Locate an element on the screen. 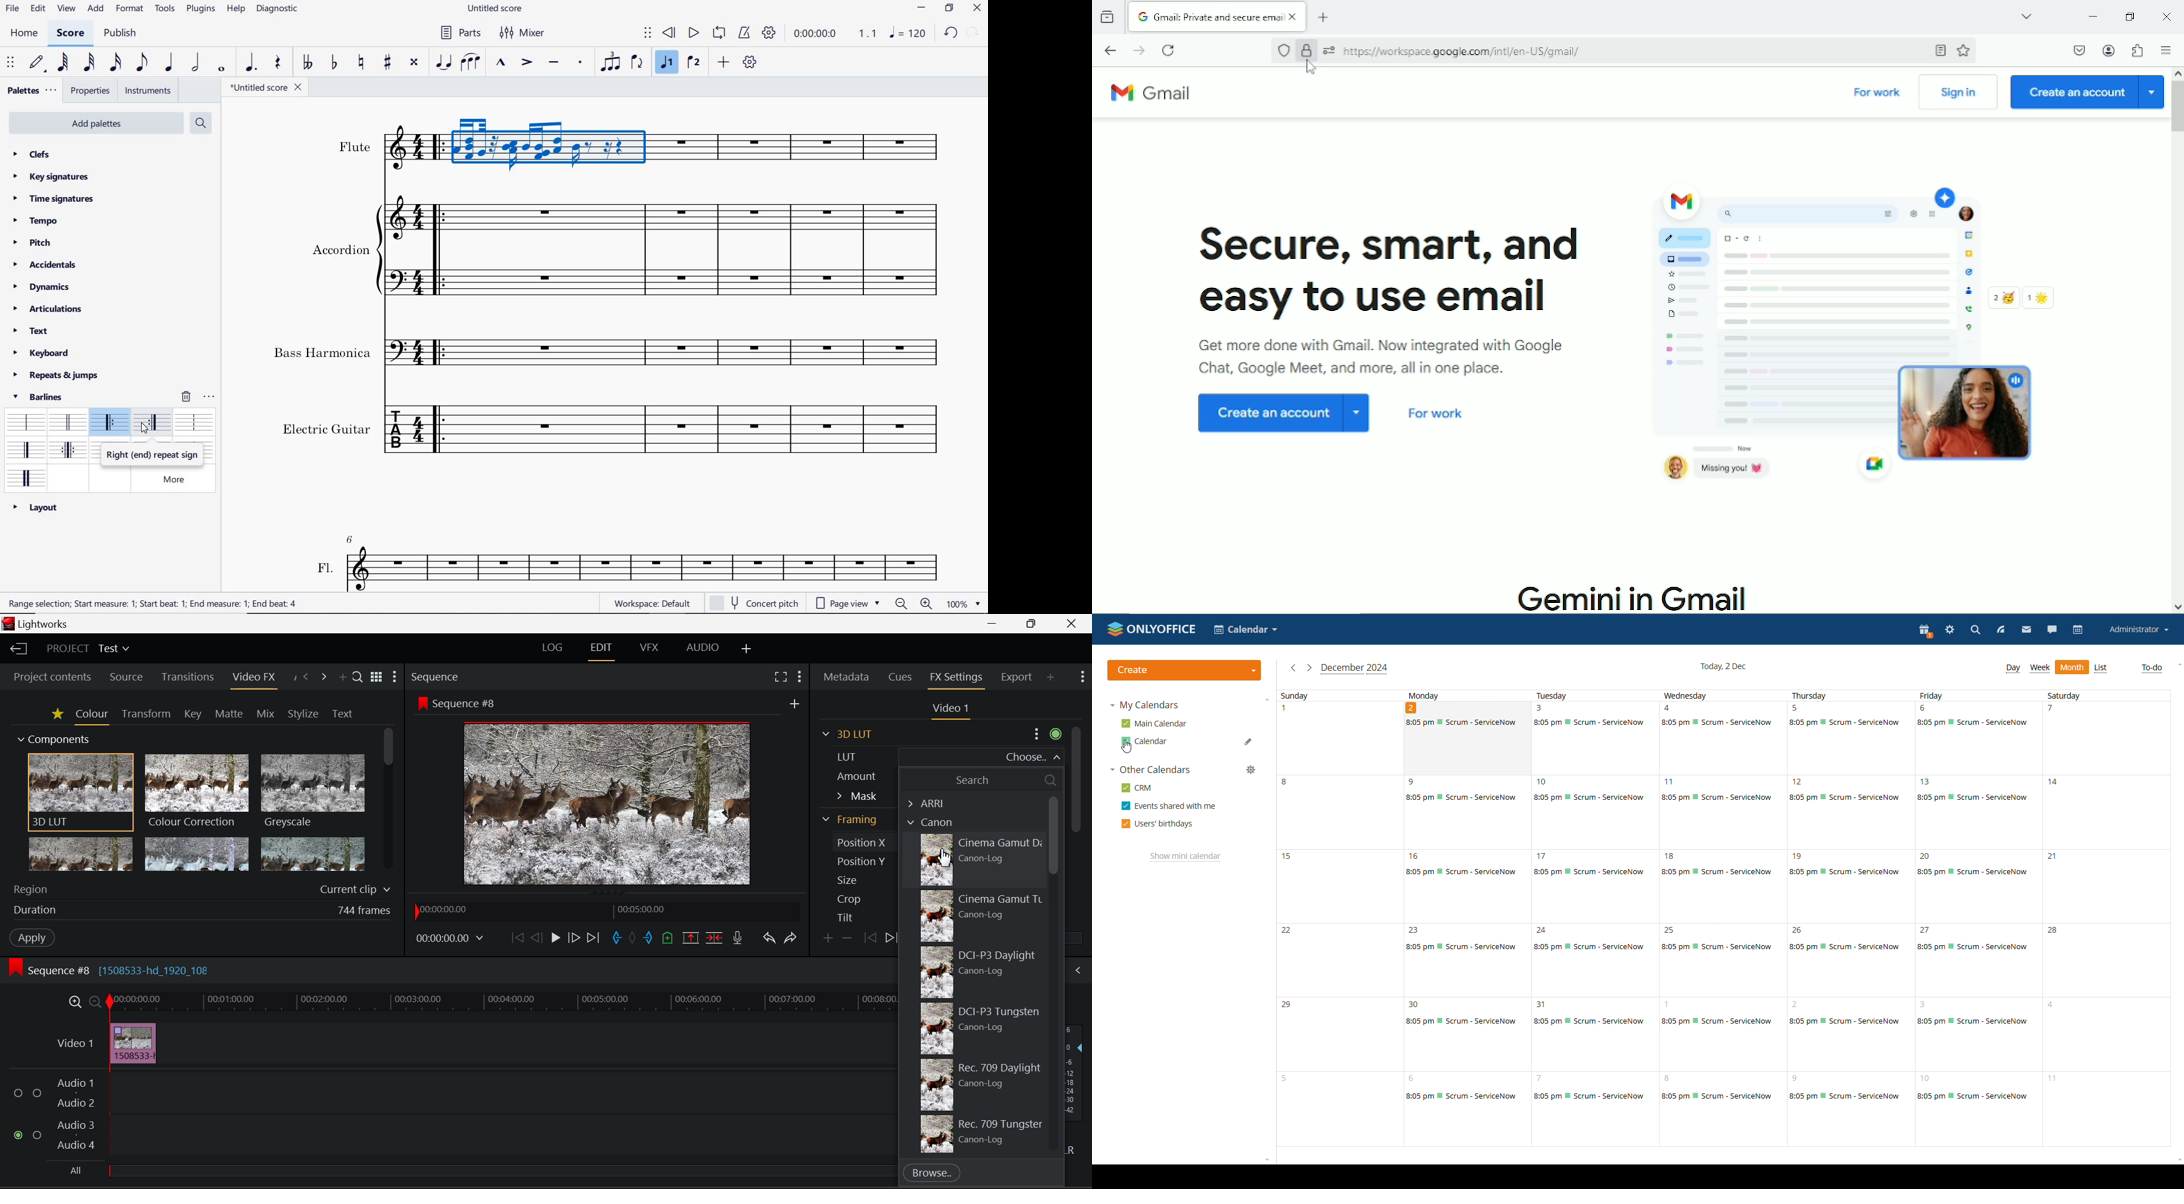  Create an account is located at coordinates (1283, 412).